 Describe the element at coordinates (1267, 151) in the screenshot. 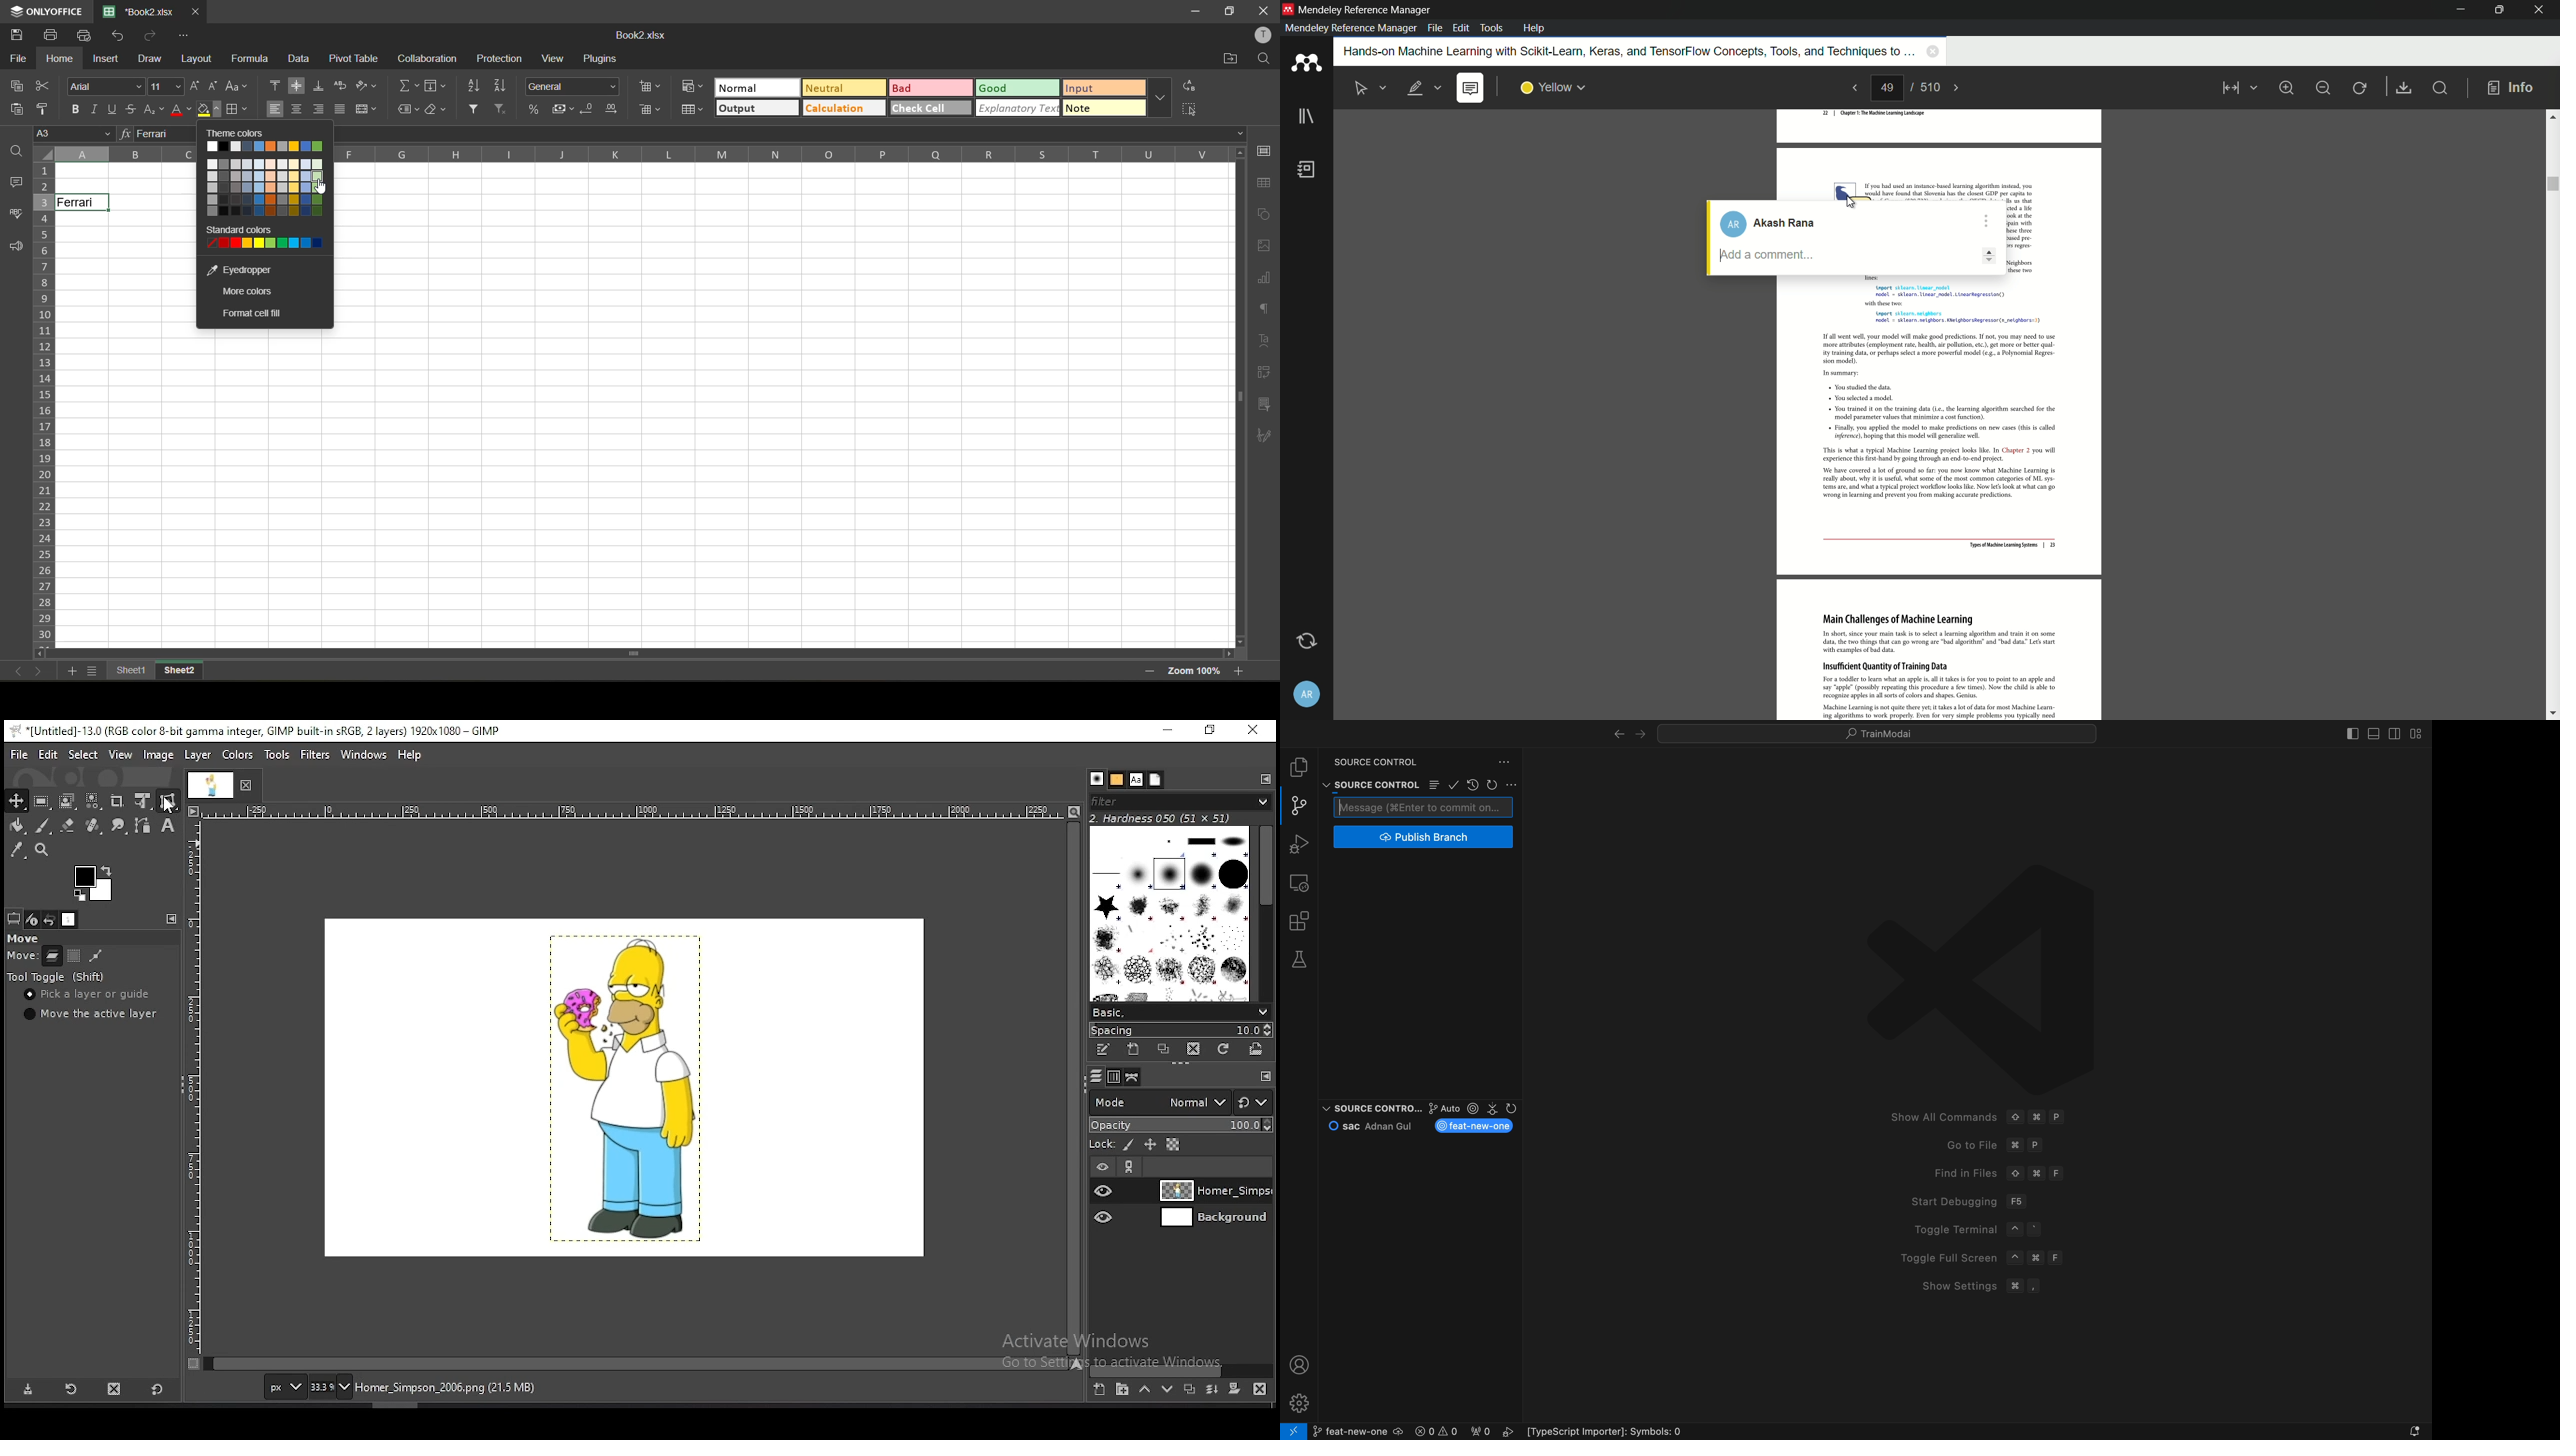

I see `cell settings` at that location.